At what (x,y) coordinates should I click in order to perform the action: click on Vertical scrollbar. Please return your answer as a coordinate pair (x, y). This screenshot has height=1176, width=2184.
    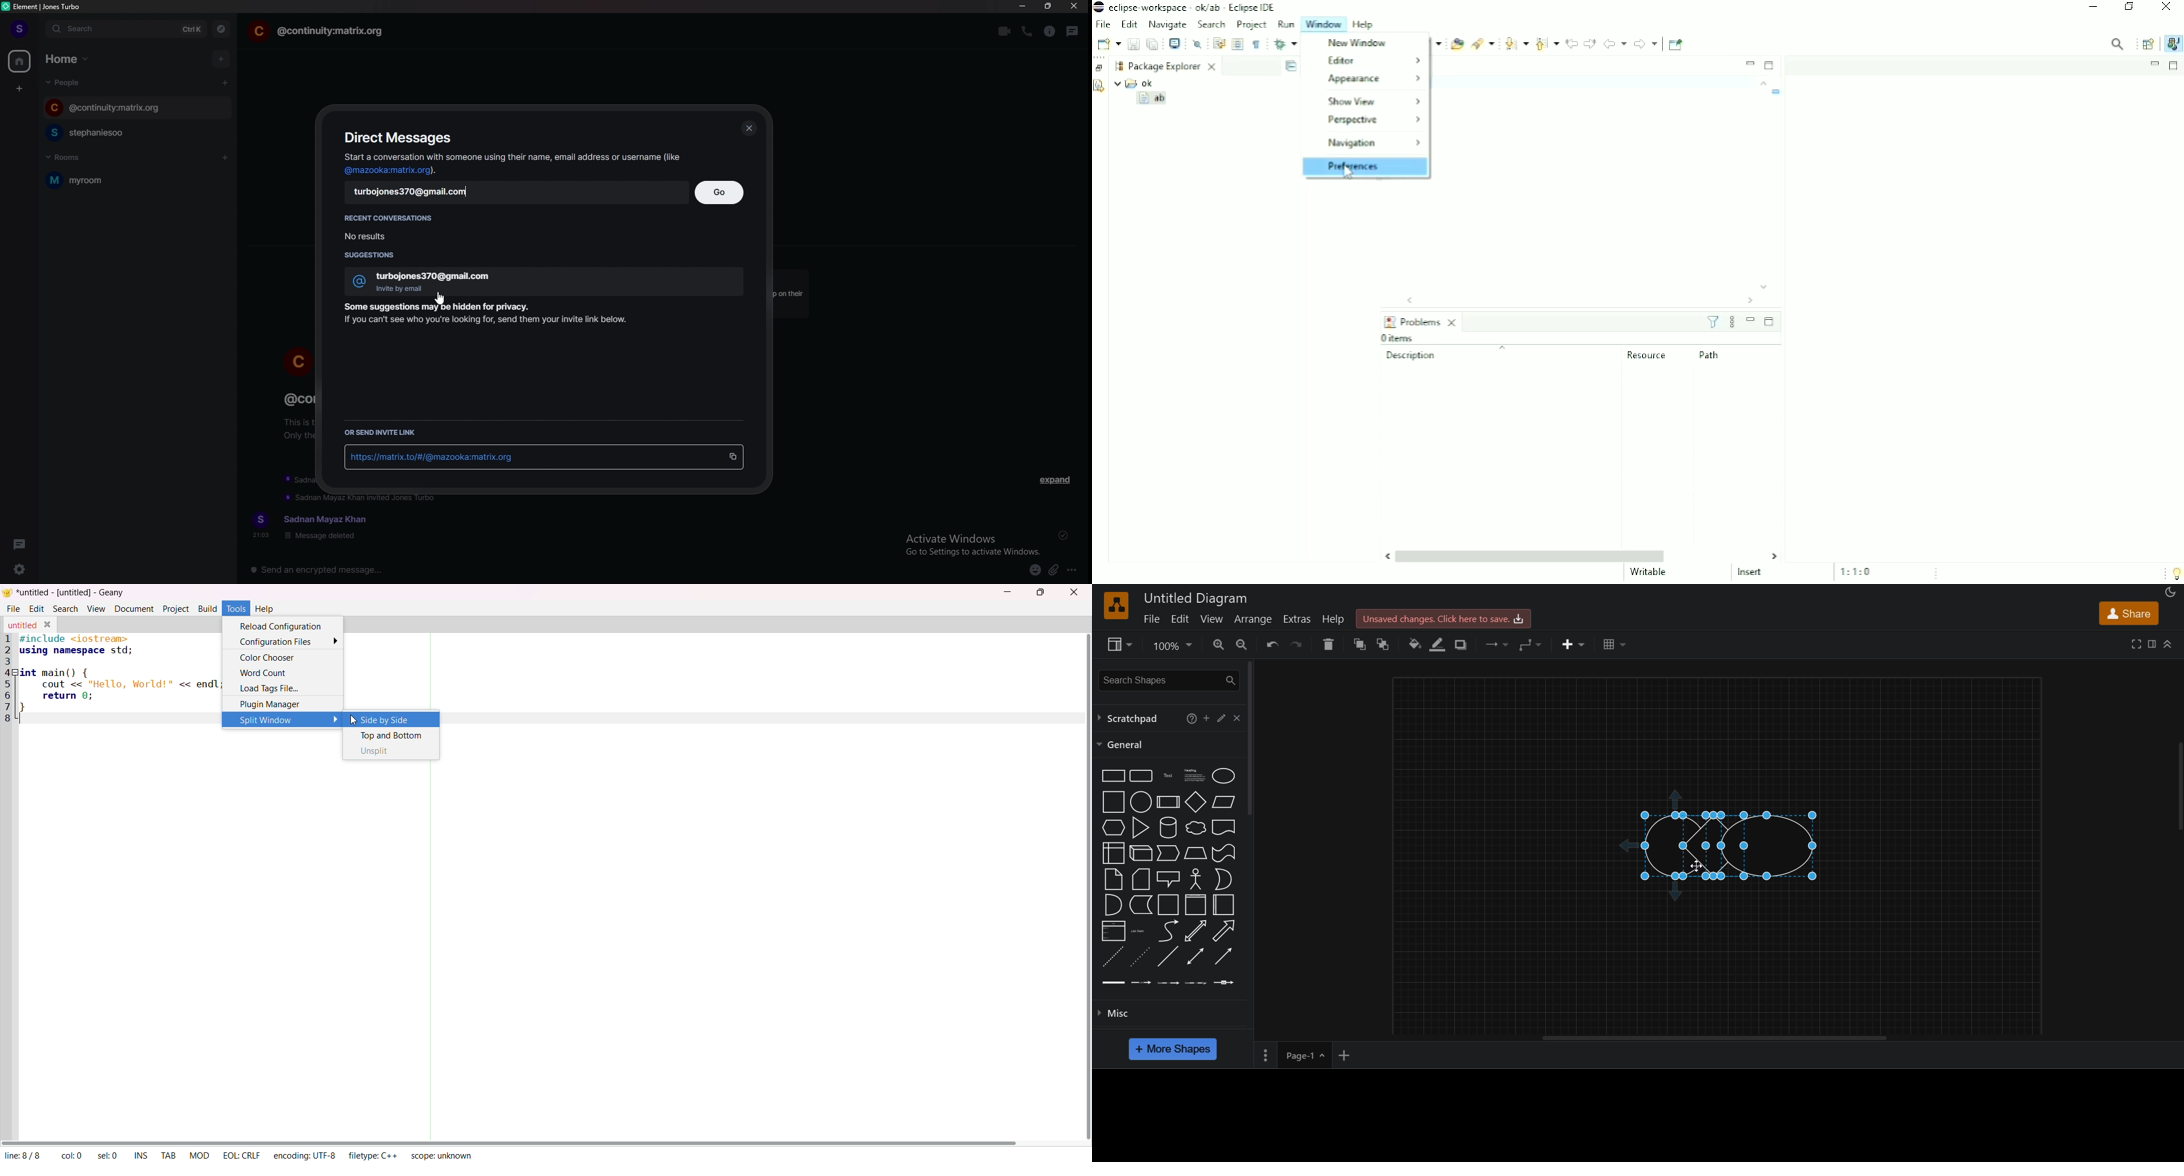
    Looking at the image, I should click on (1763, 186).